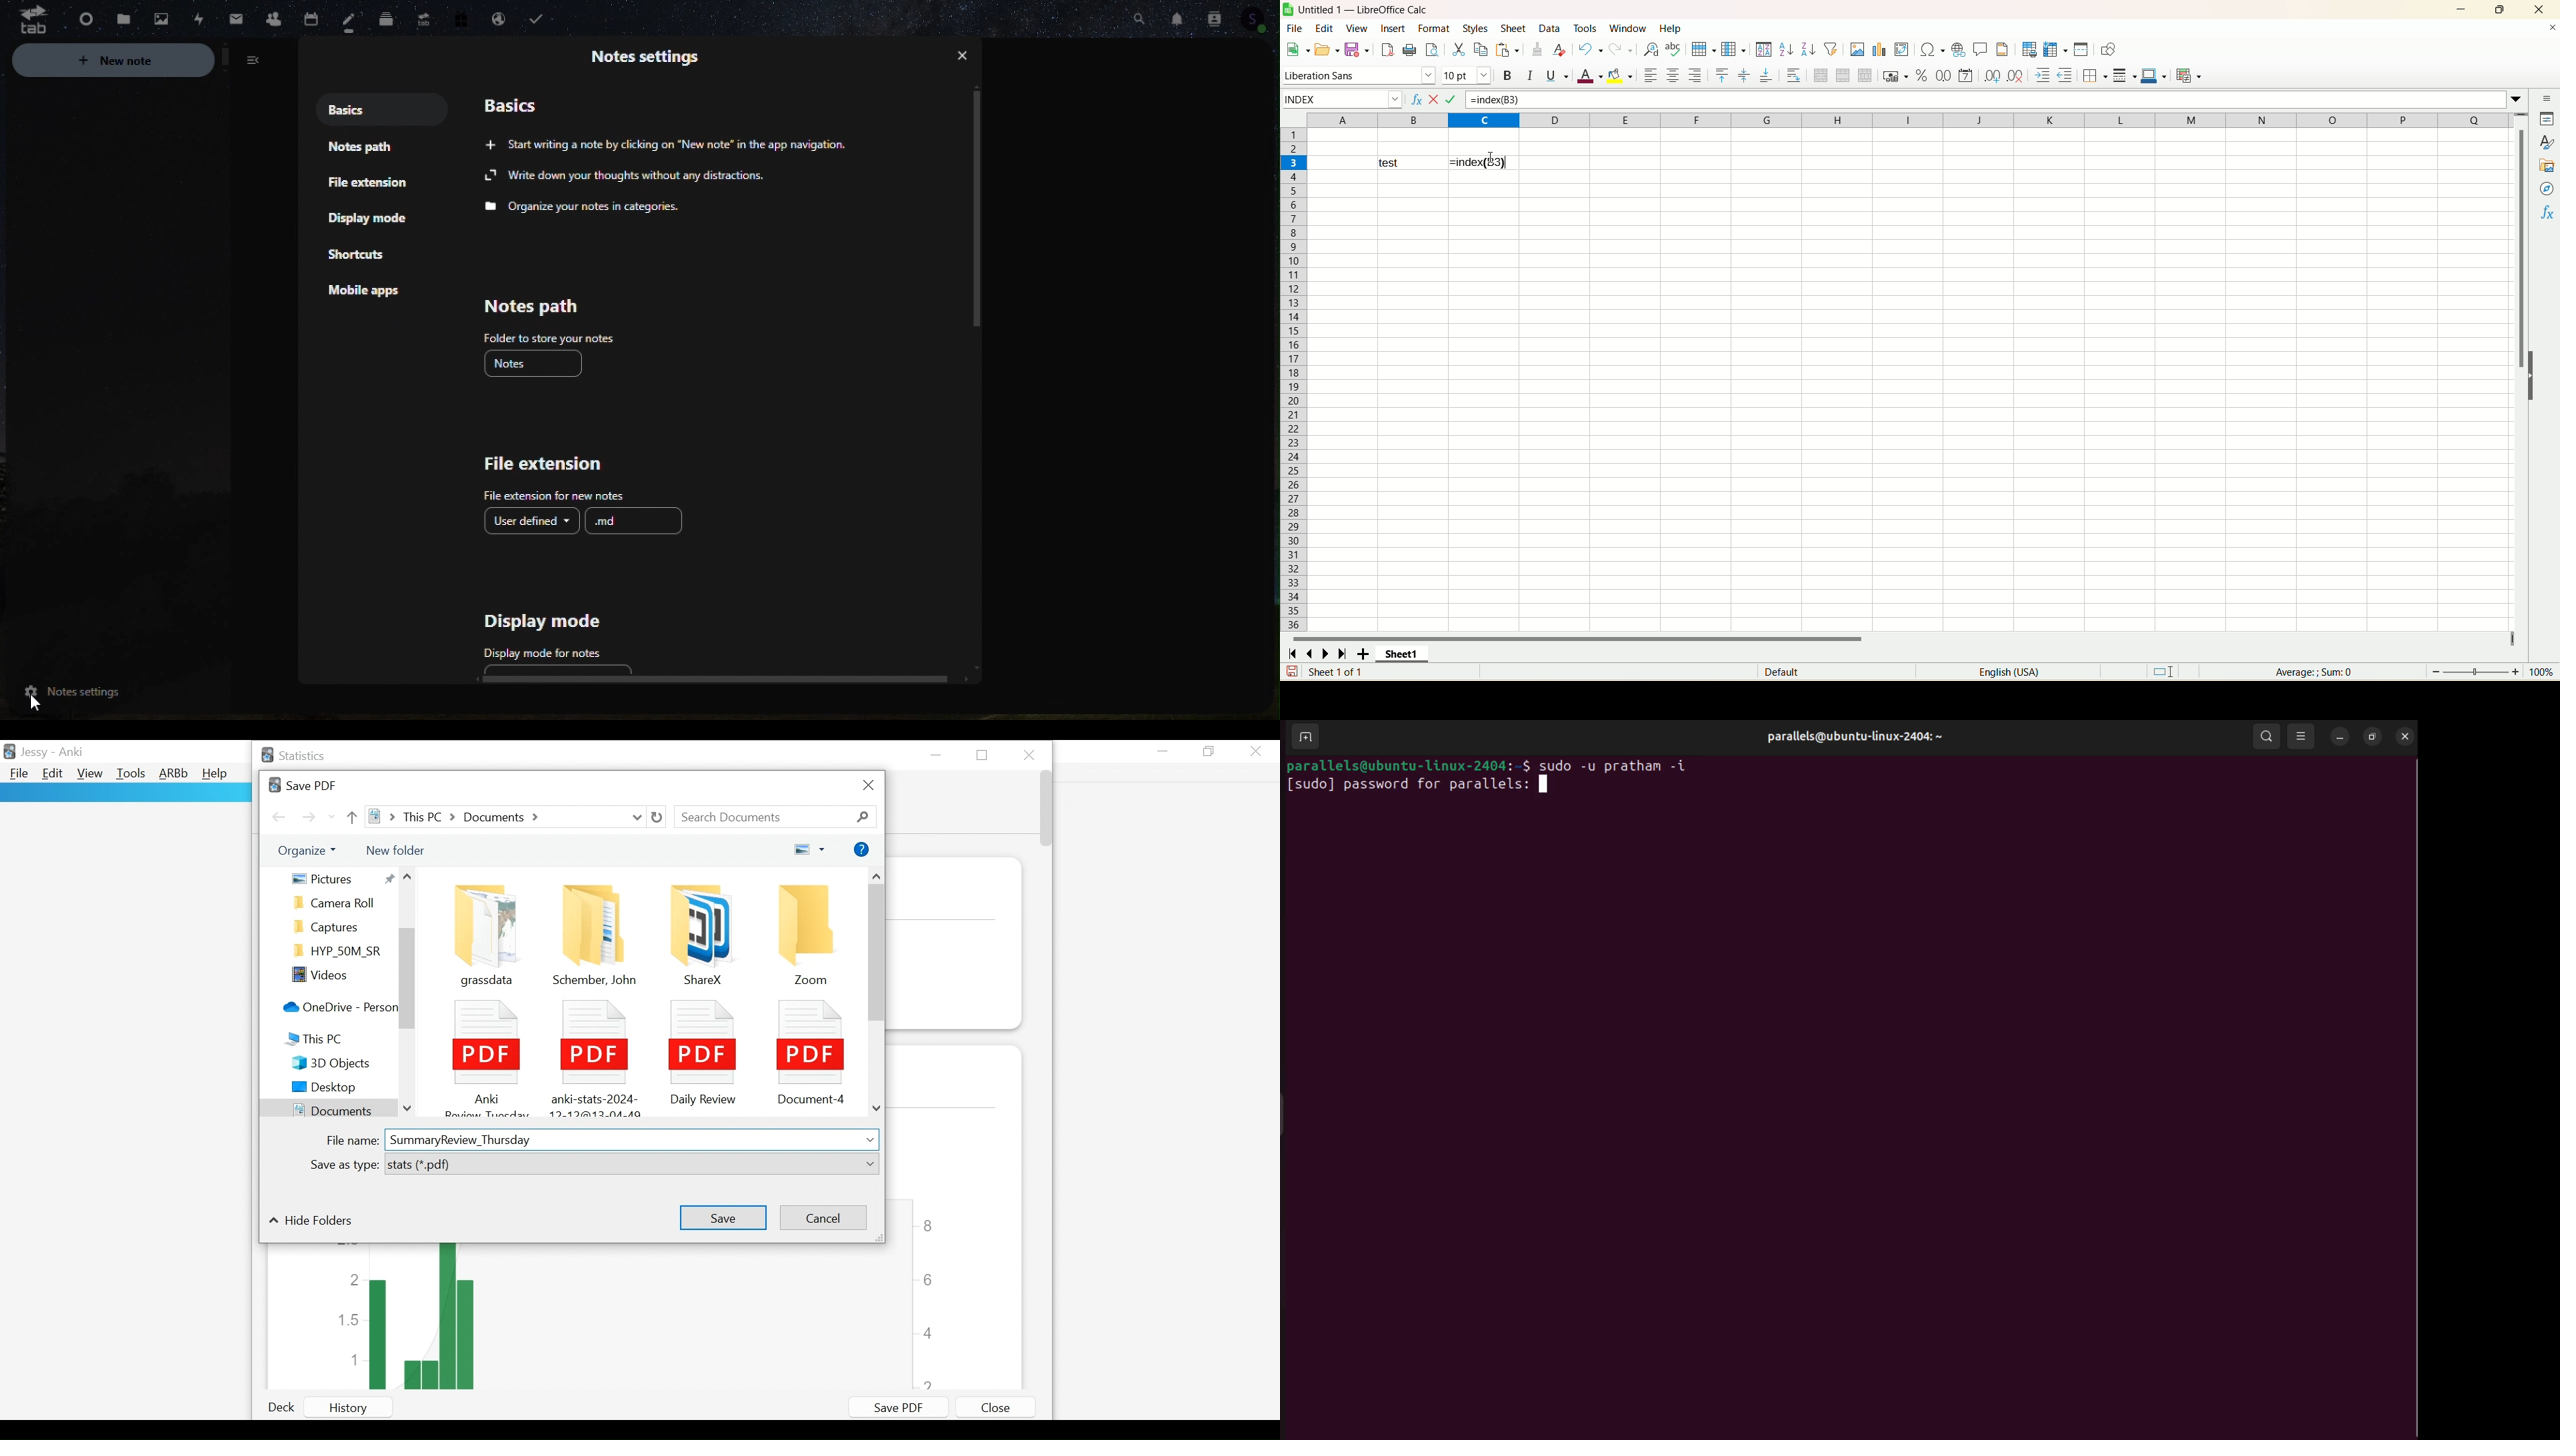 This screenshot has height=1456, width=2576. What do you see at coordinates (1620, 75) in the screenshot?
I see `background color` at bounding box center [1620, 75].